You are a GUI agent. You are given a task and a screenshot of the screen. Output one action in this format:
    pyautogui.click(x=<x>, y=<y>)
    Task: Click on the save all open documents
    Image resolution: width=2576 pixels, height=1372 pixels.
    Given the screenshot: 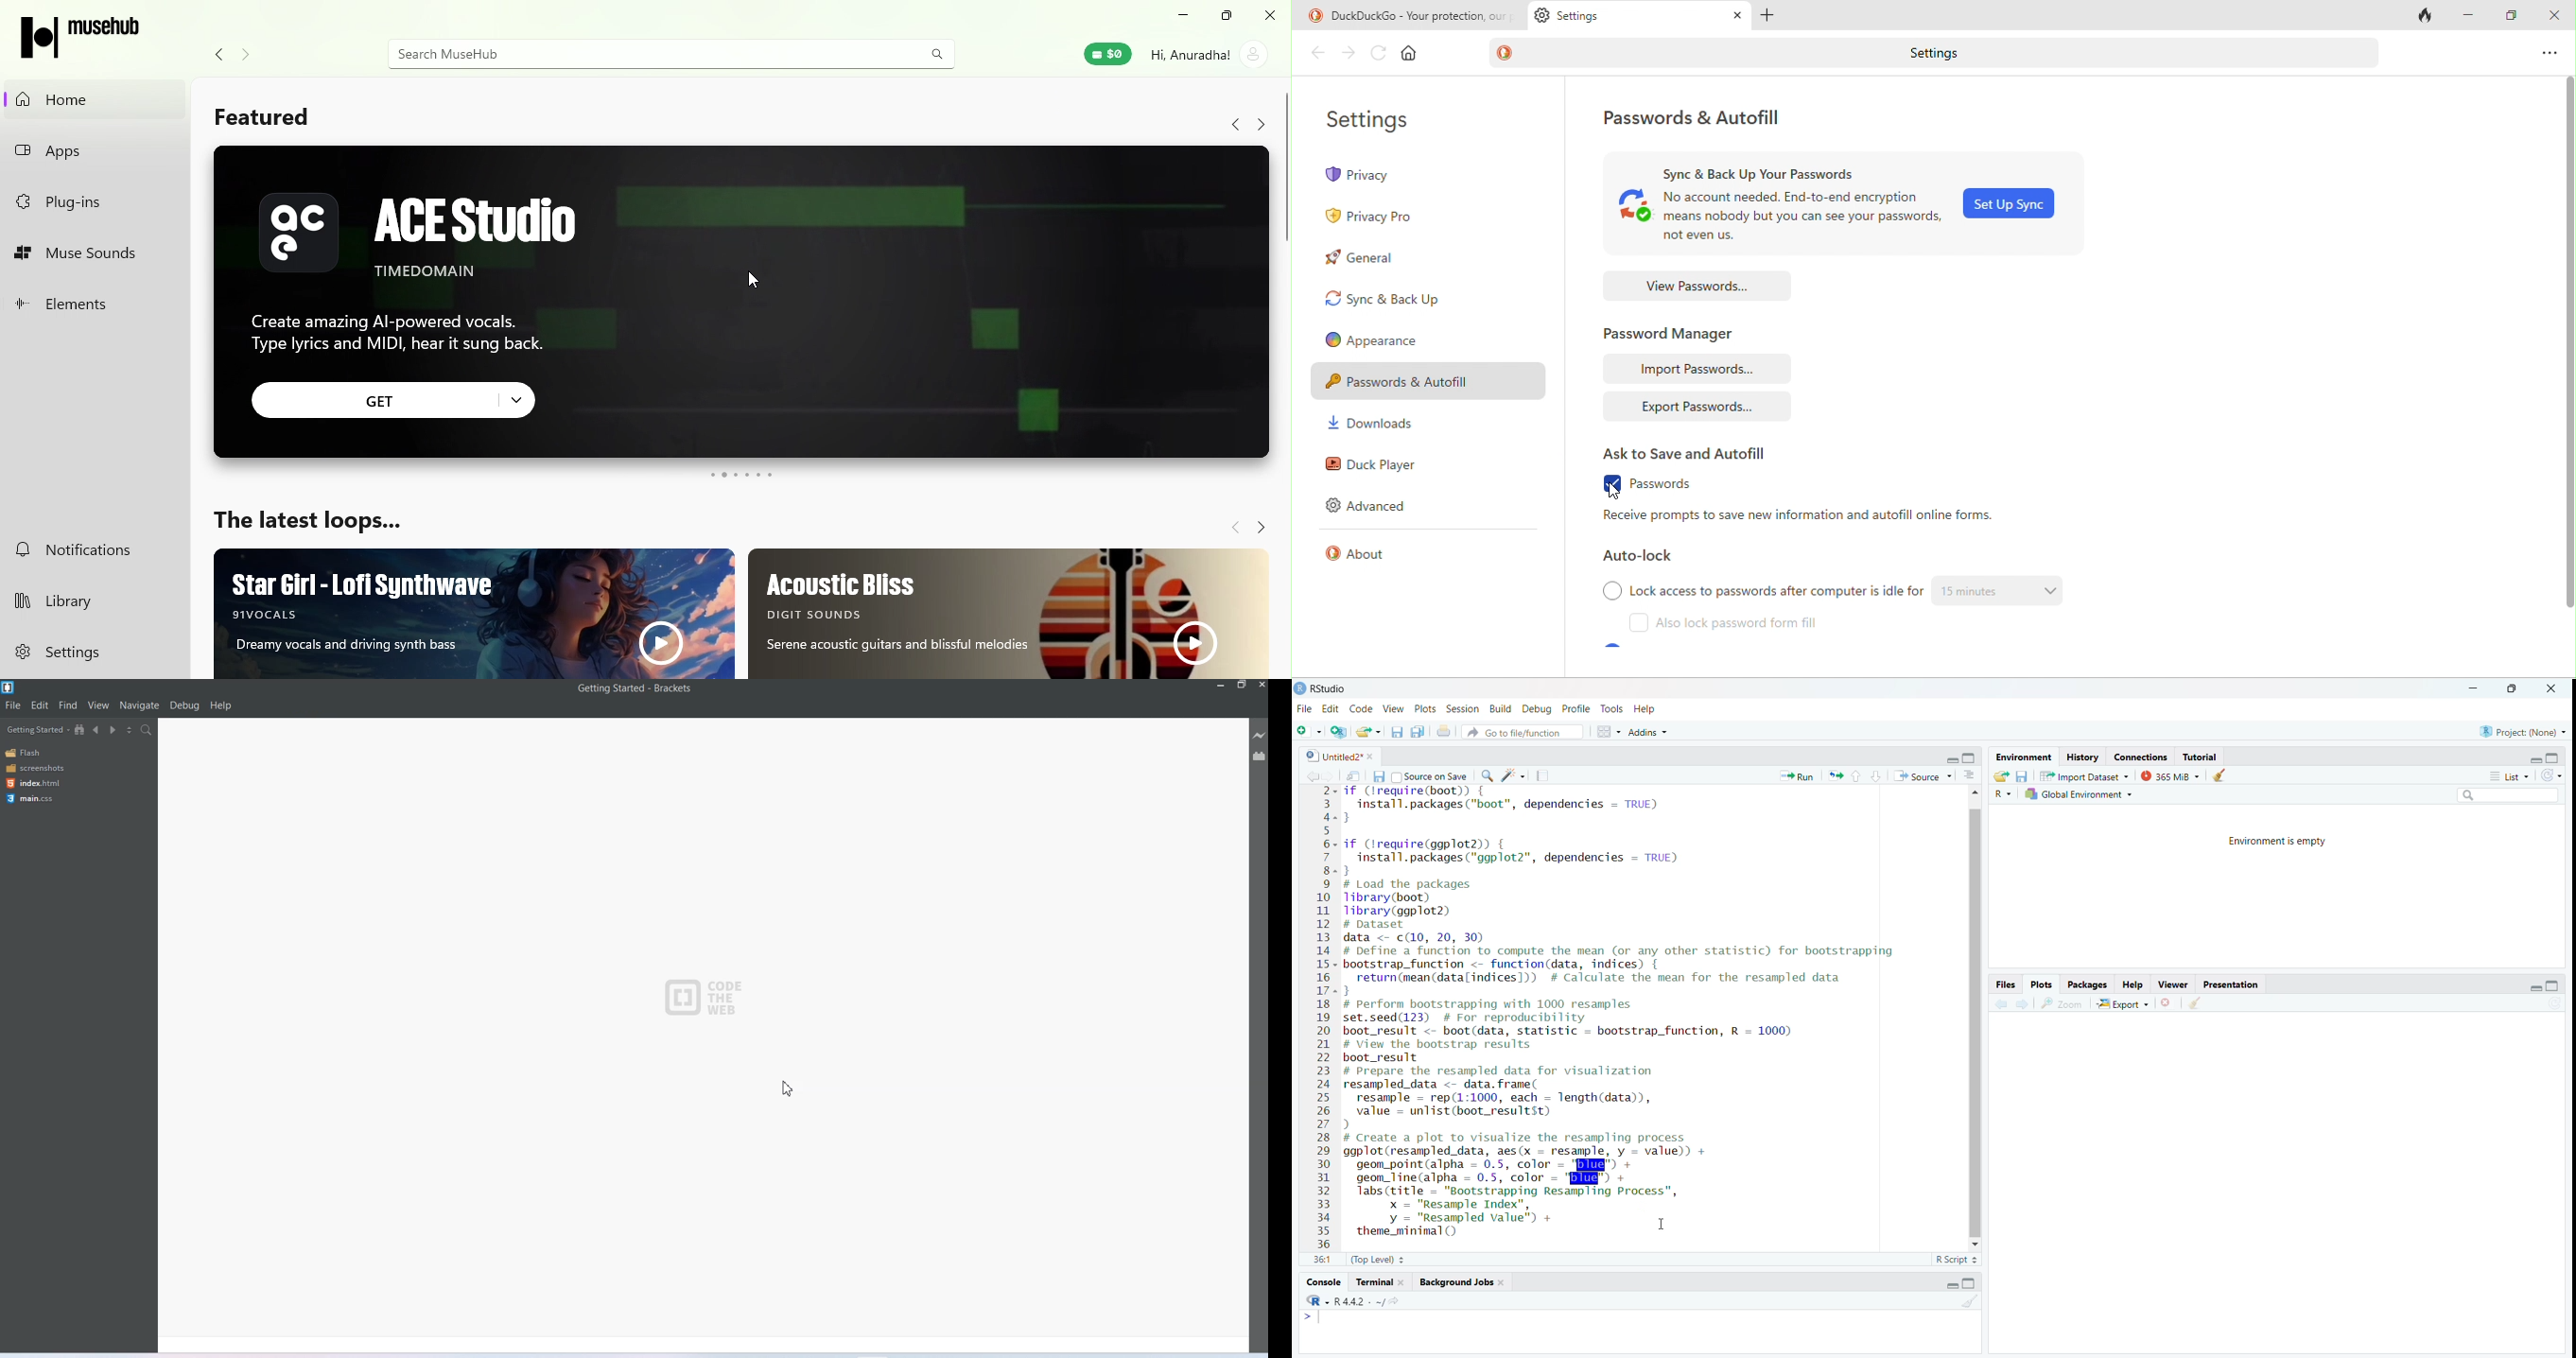 What is the action you would take?
    pyautogui.click(x=1418, y=730)
    